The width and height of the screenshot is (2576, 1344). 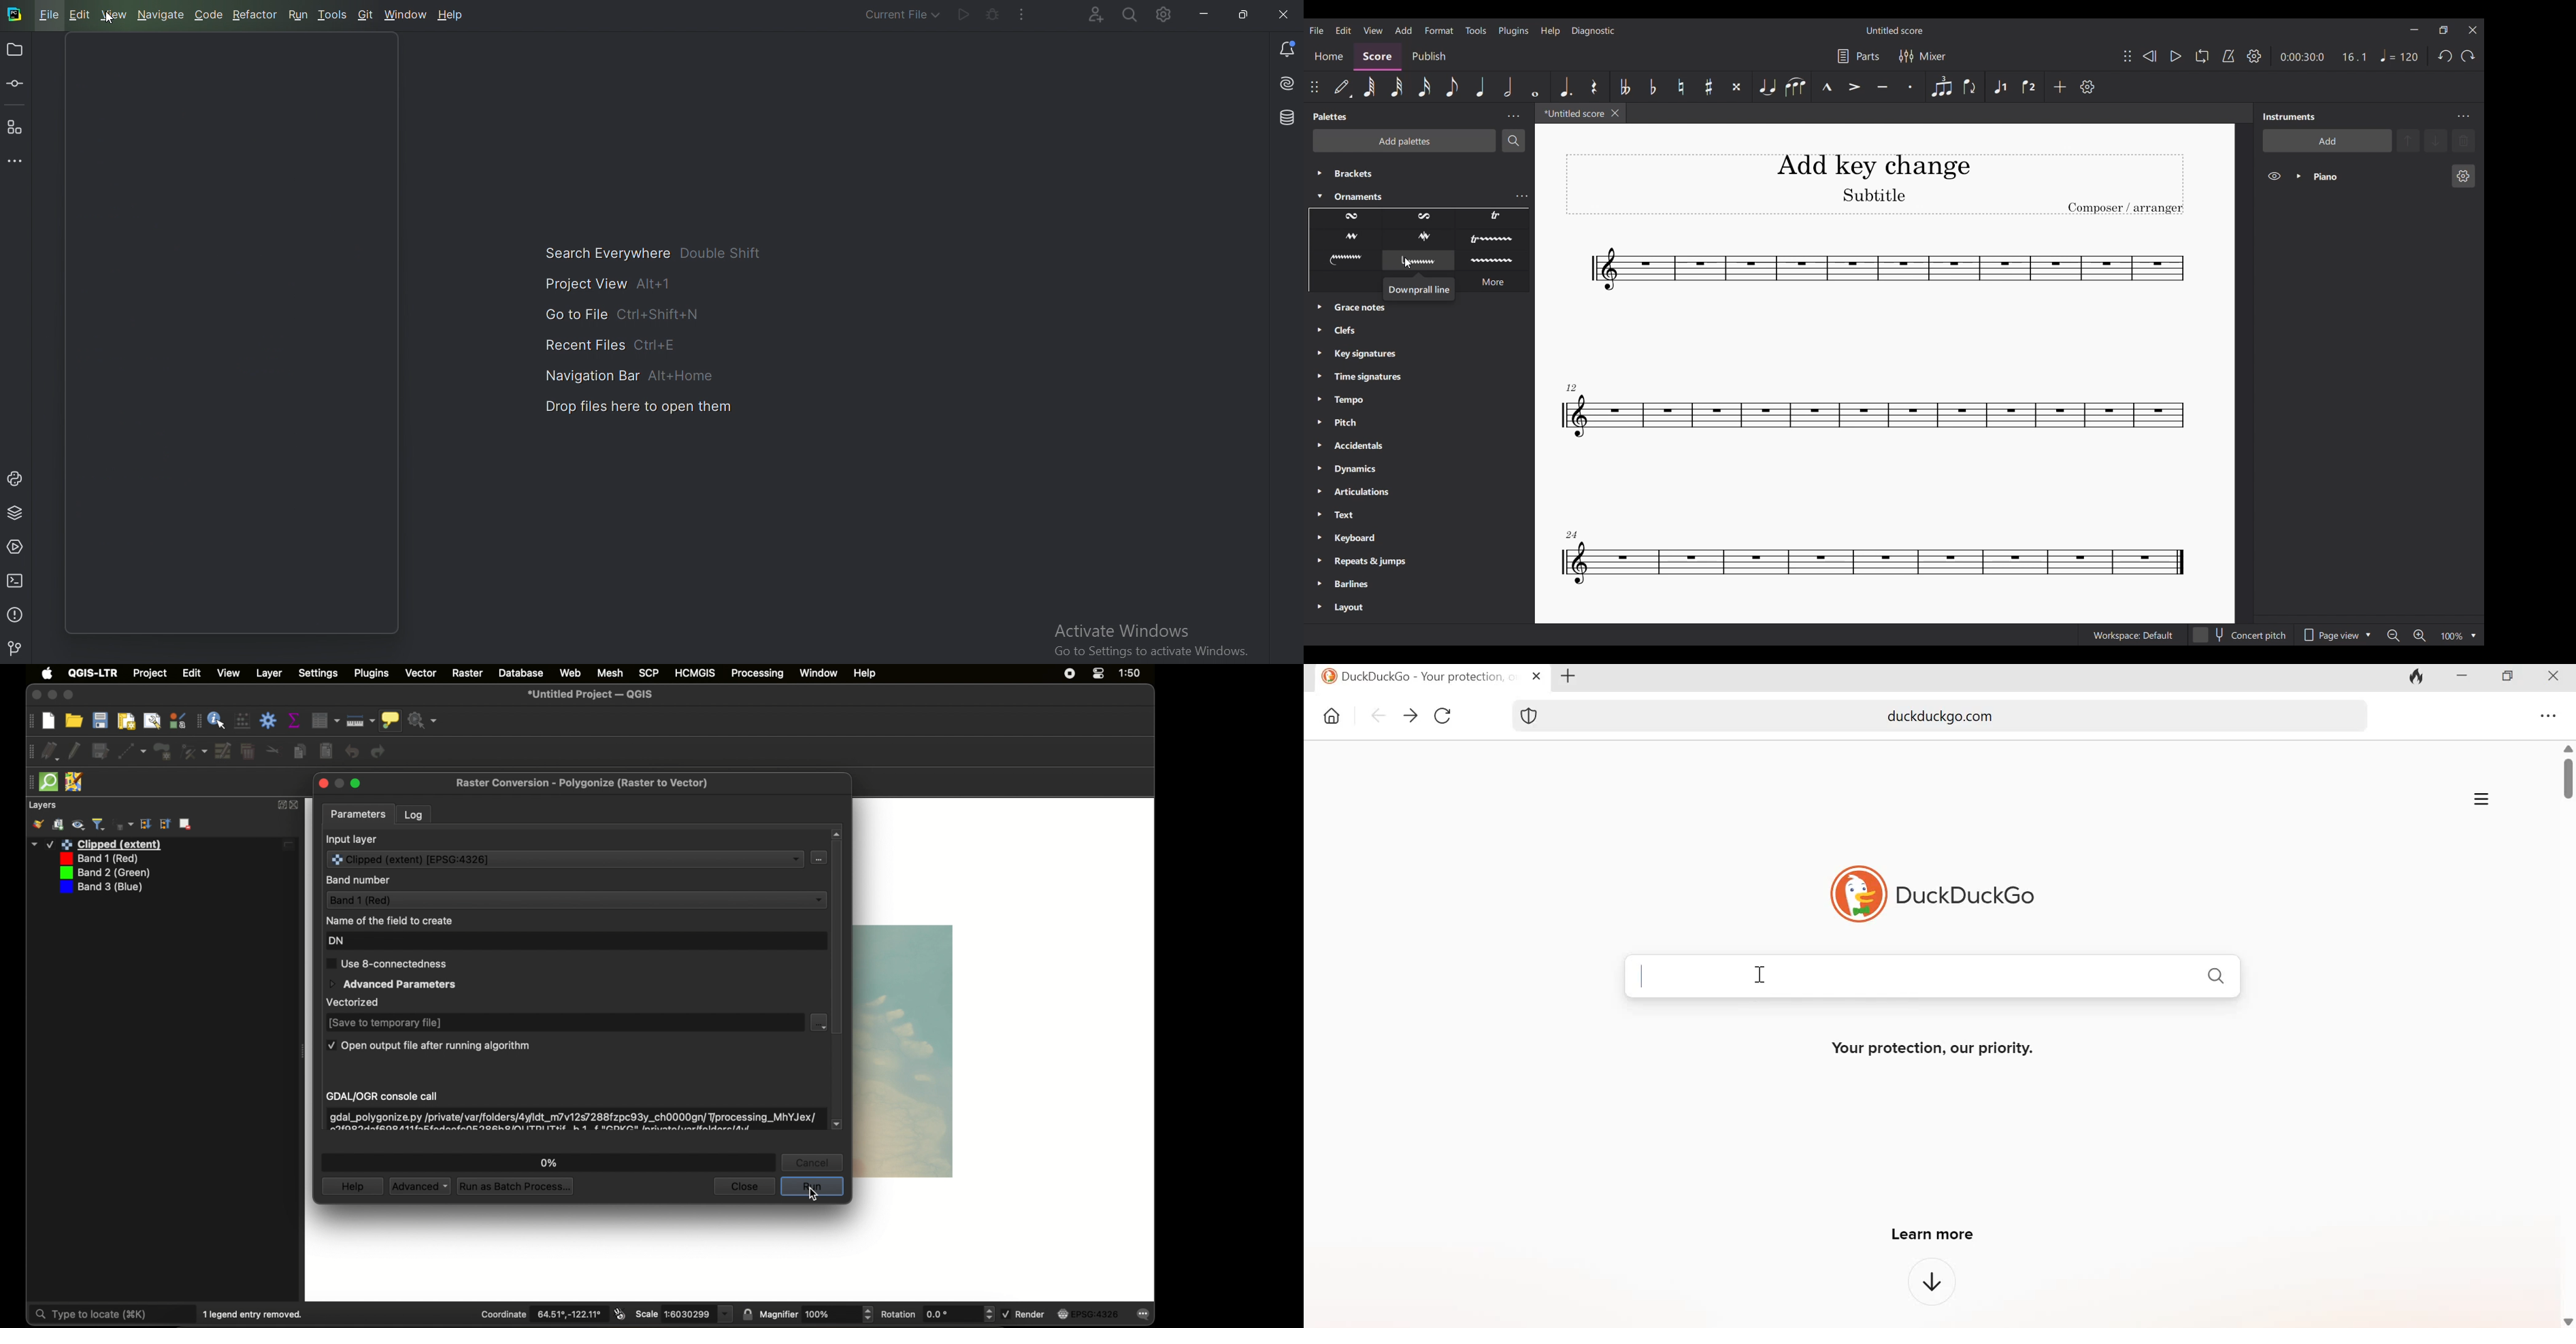 I want to click on More tool windows, so click(x=19, y=159).